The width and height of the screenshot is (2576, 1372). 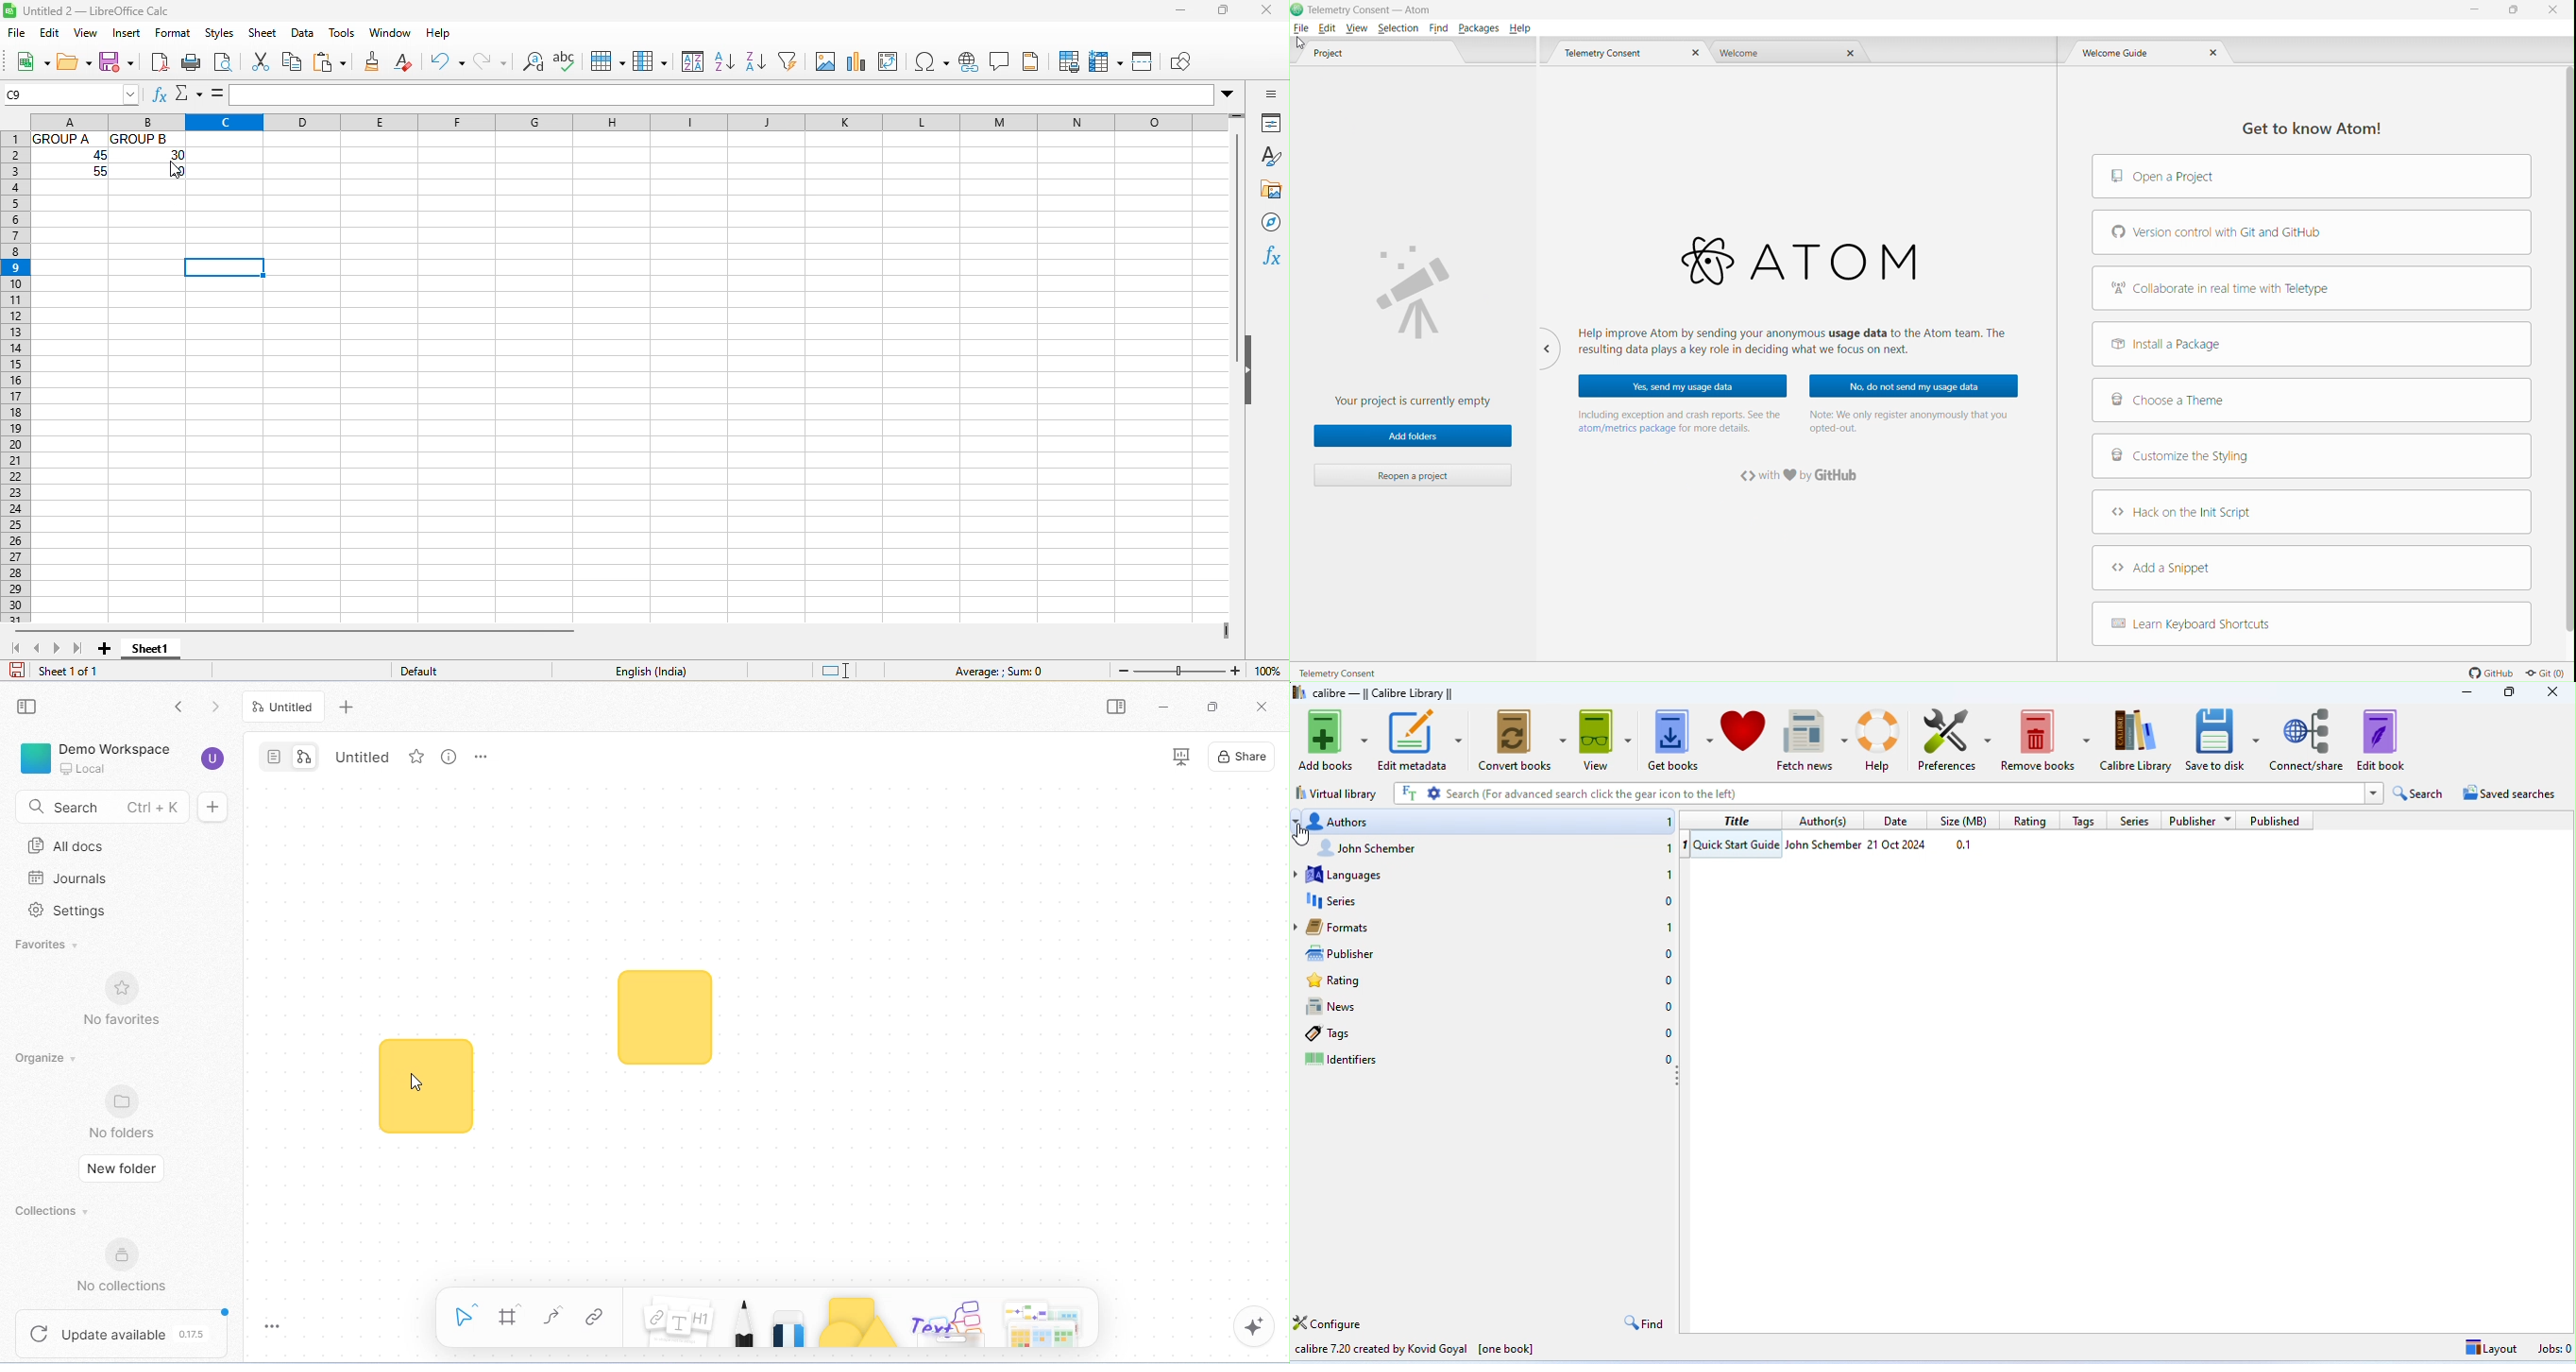 I want to click on 100% (zoom), so click(x=1271, y=672).